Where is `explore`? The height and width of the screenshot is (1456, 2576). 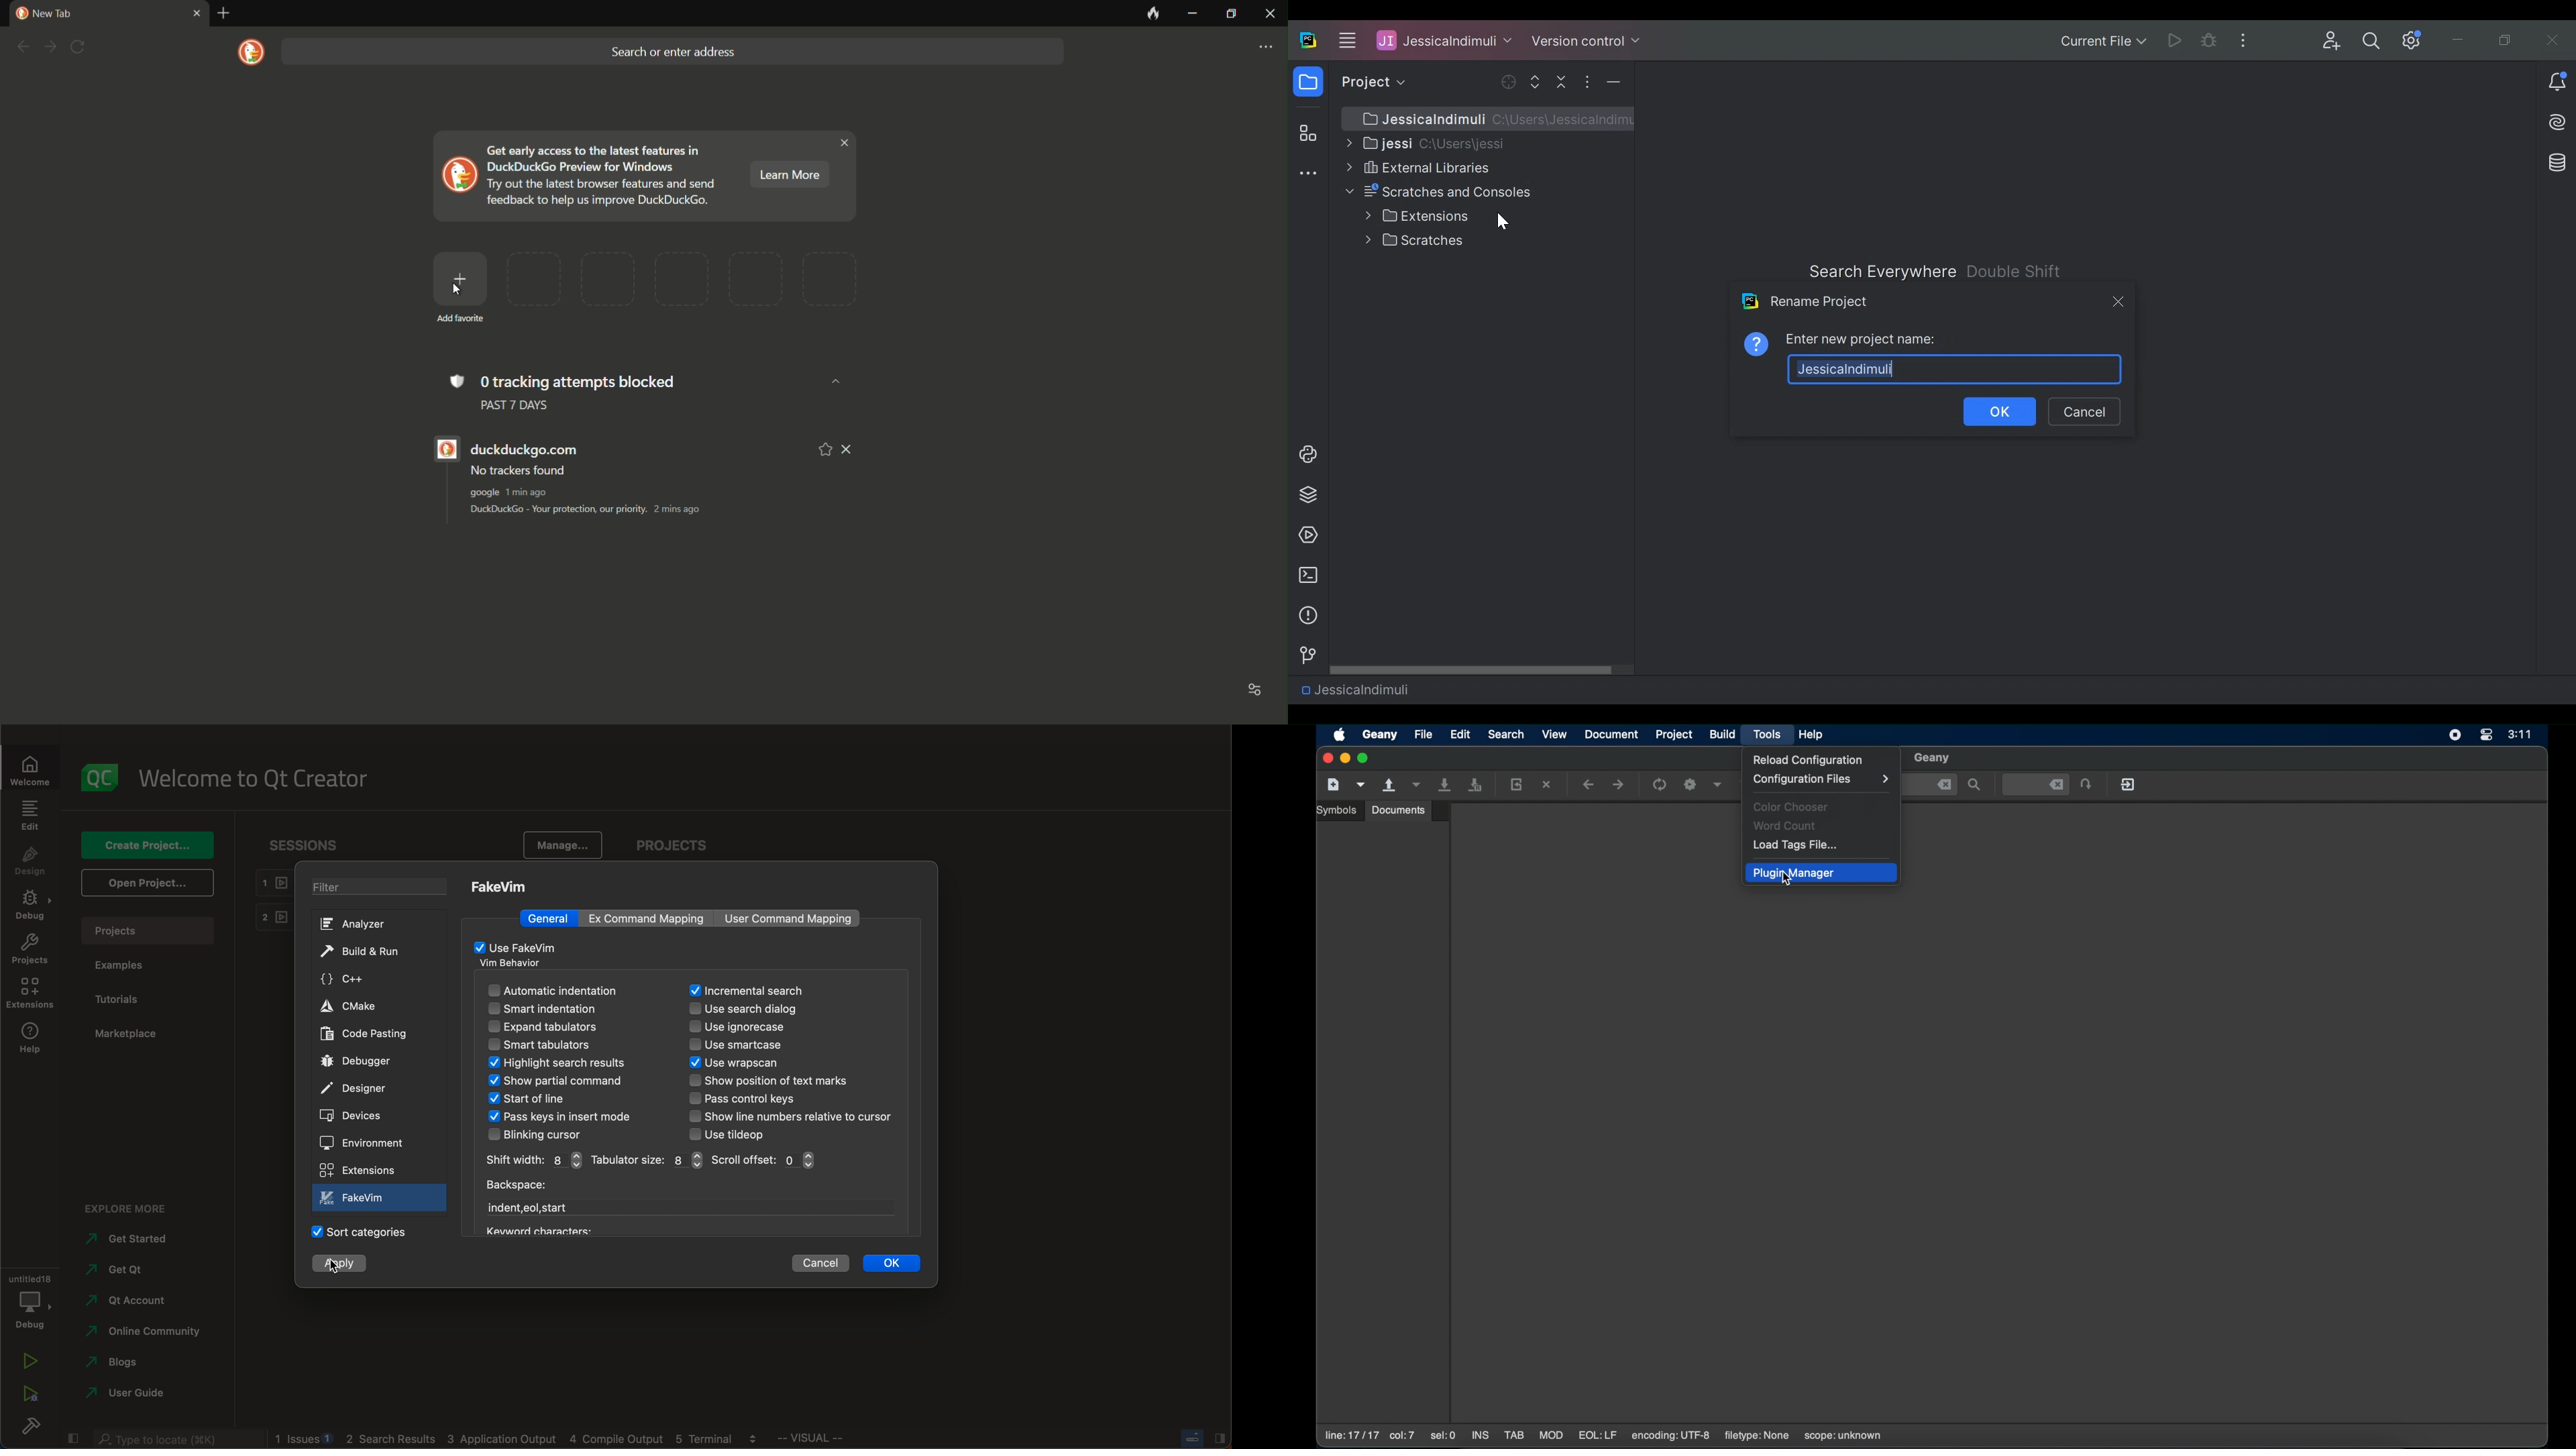
explore is located at coordinates (132, 1209).